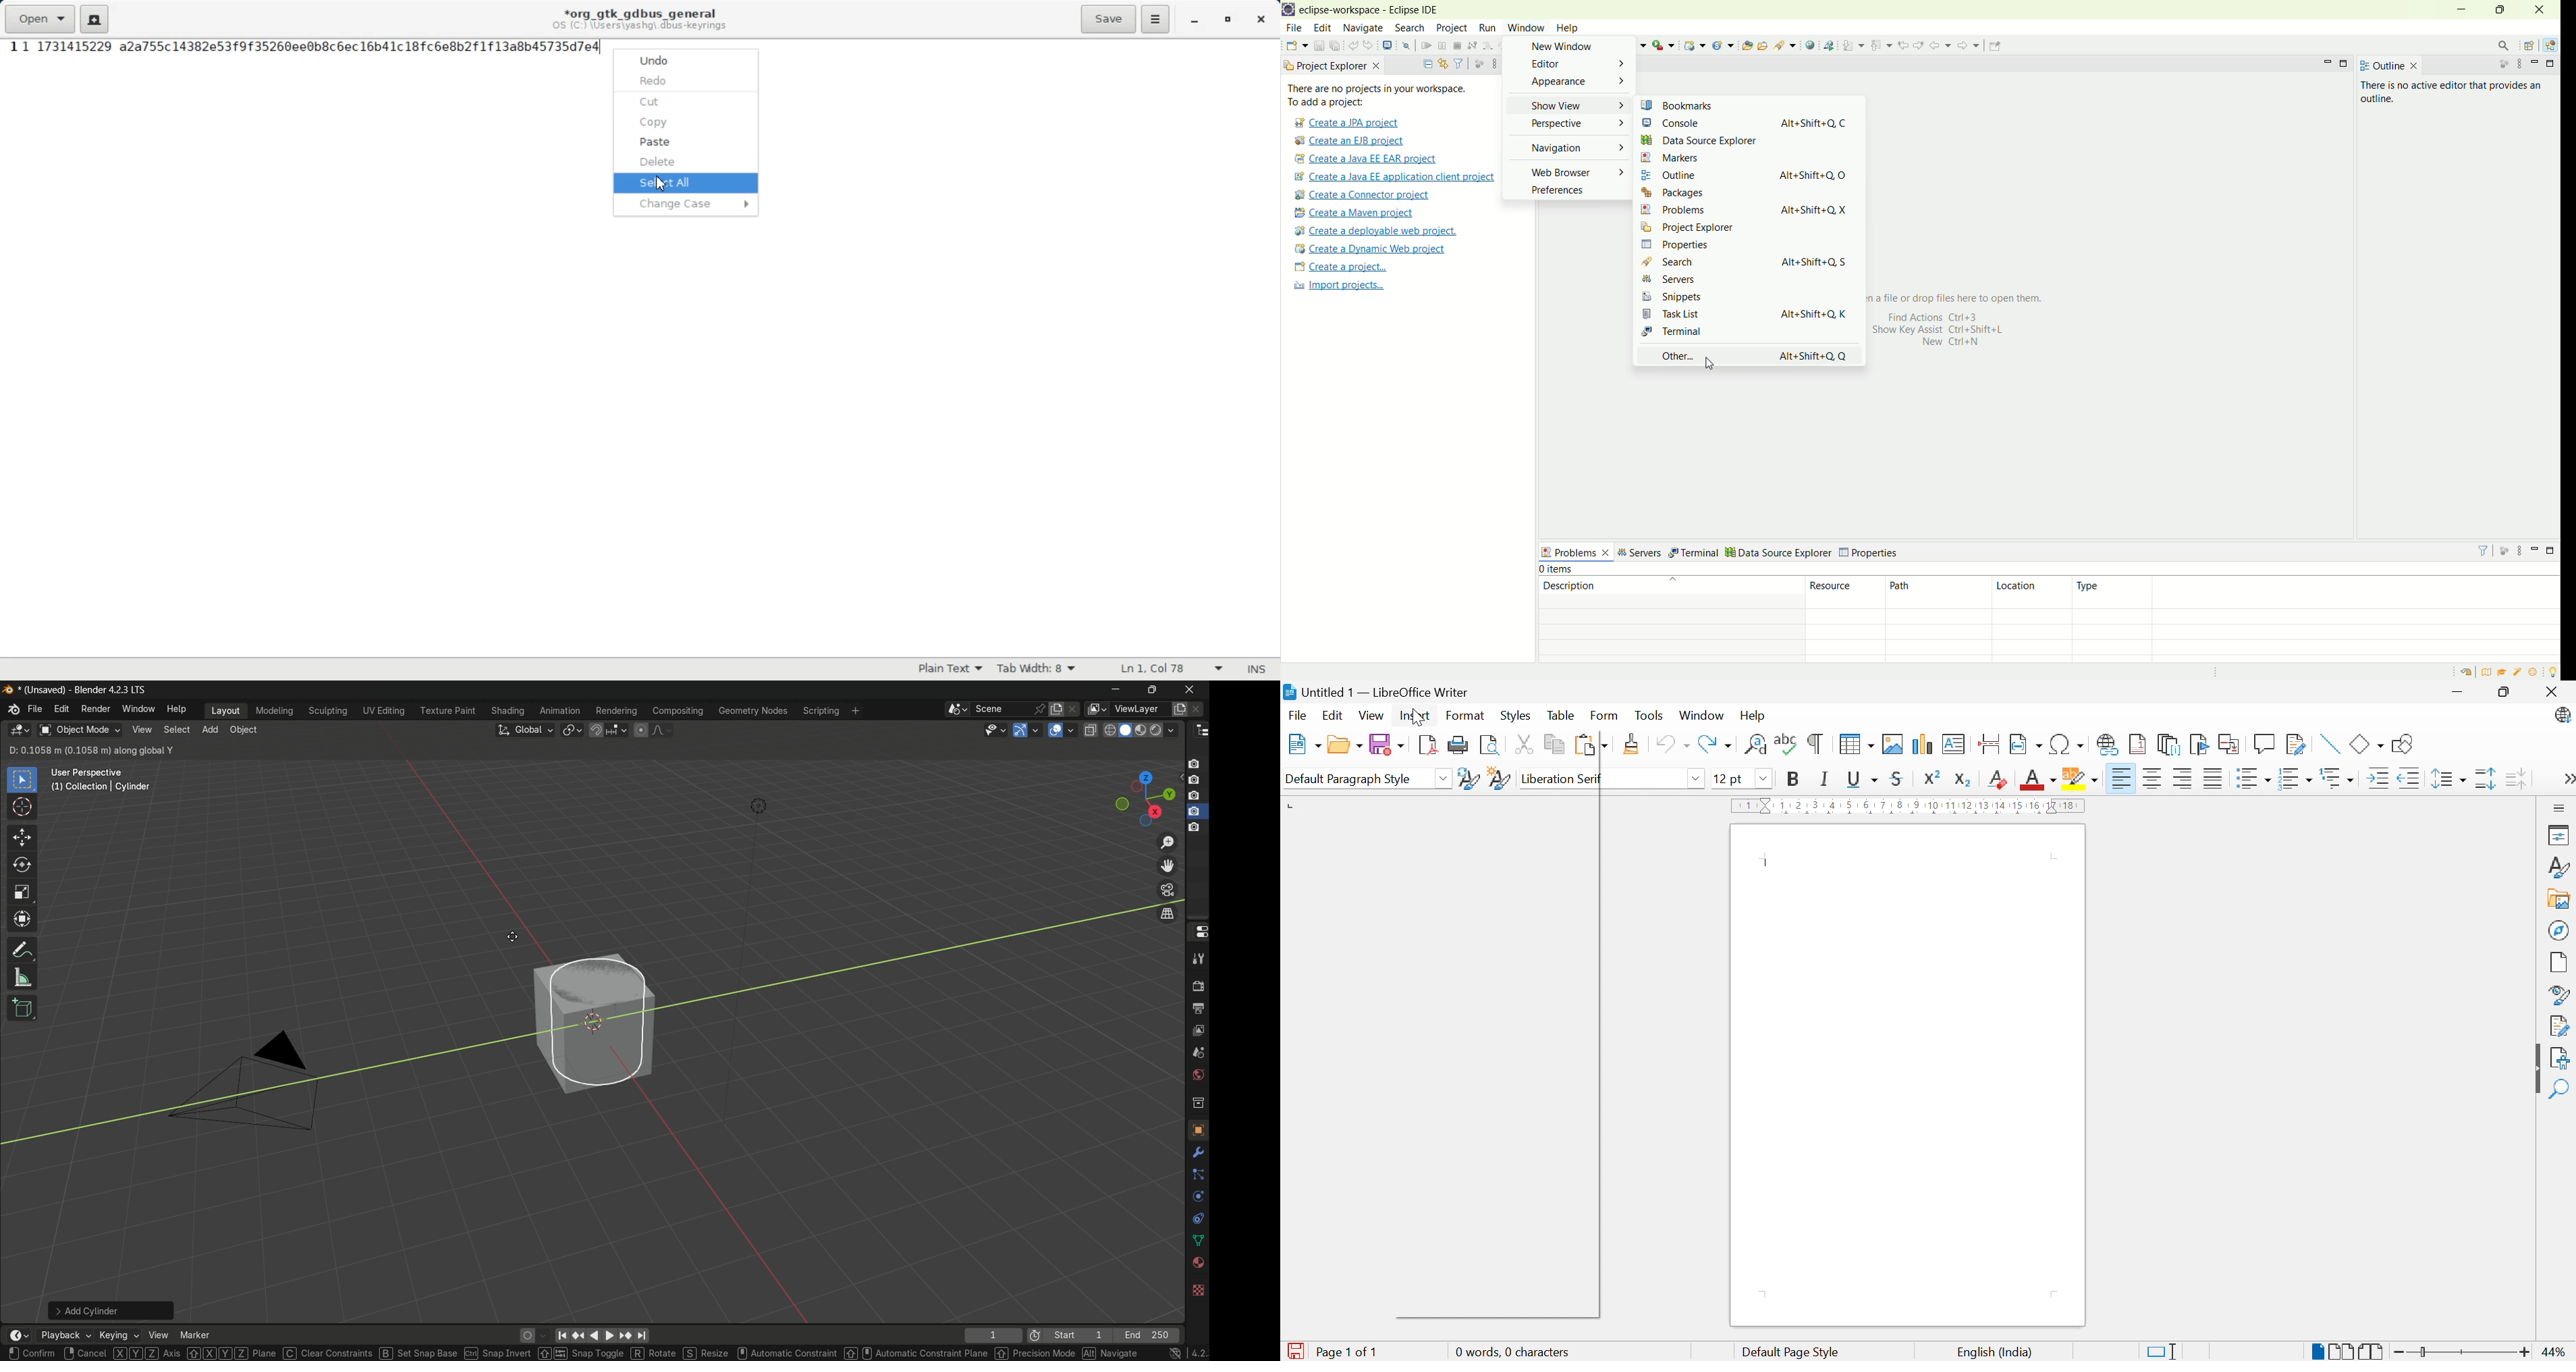 The width and height of the screenshot is (2576, 1372). What do you see at coordinates (610, 1335) in the screenshot?
I see `foward` at bounding box center [610, 1335].